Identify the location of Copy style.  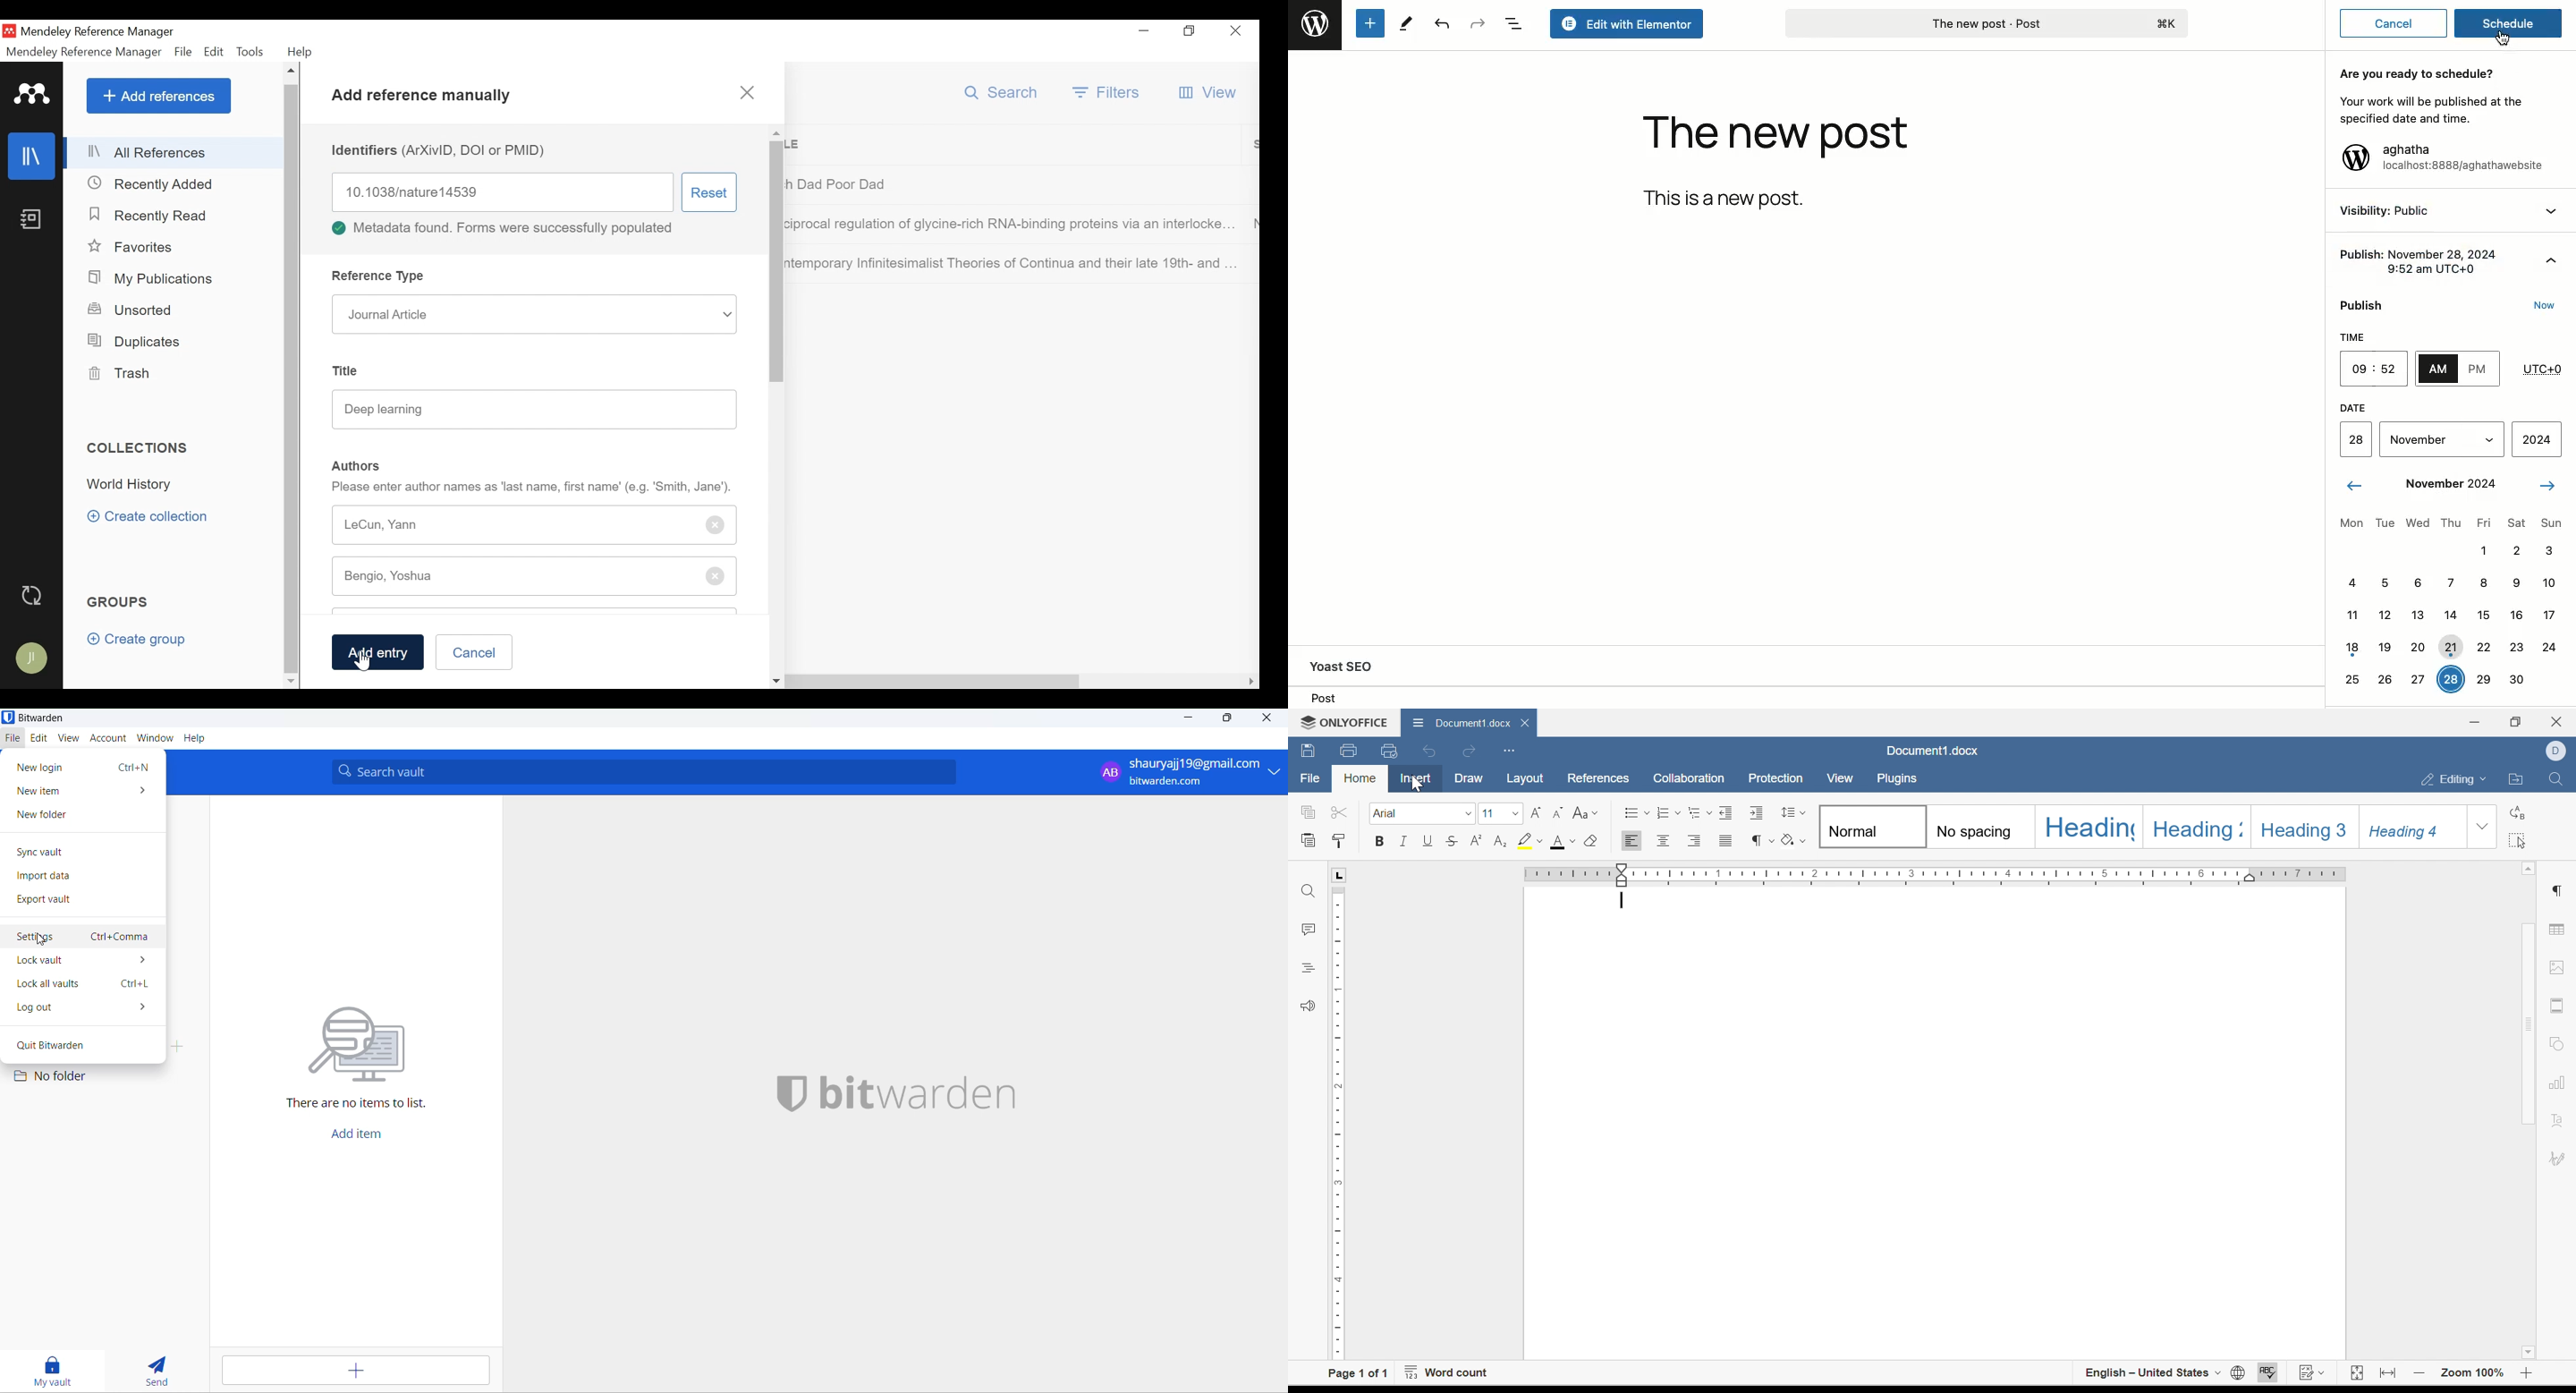
(1339, 841).